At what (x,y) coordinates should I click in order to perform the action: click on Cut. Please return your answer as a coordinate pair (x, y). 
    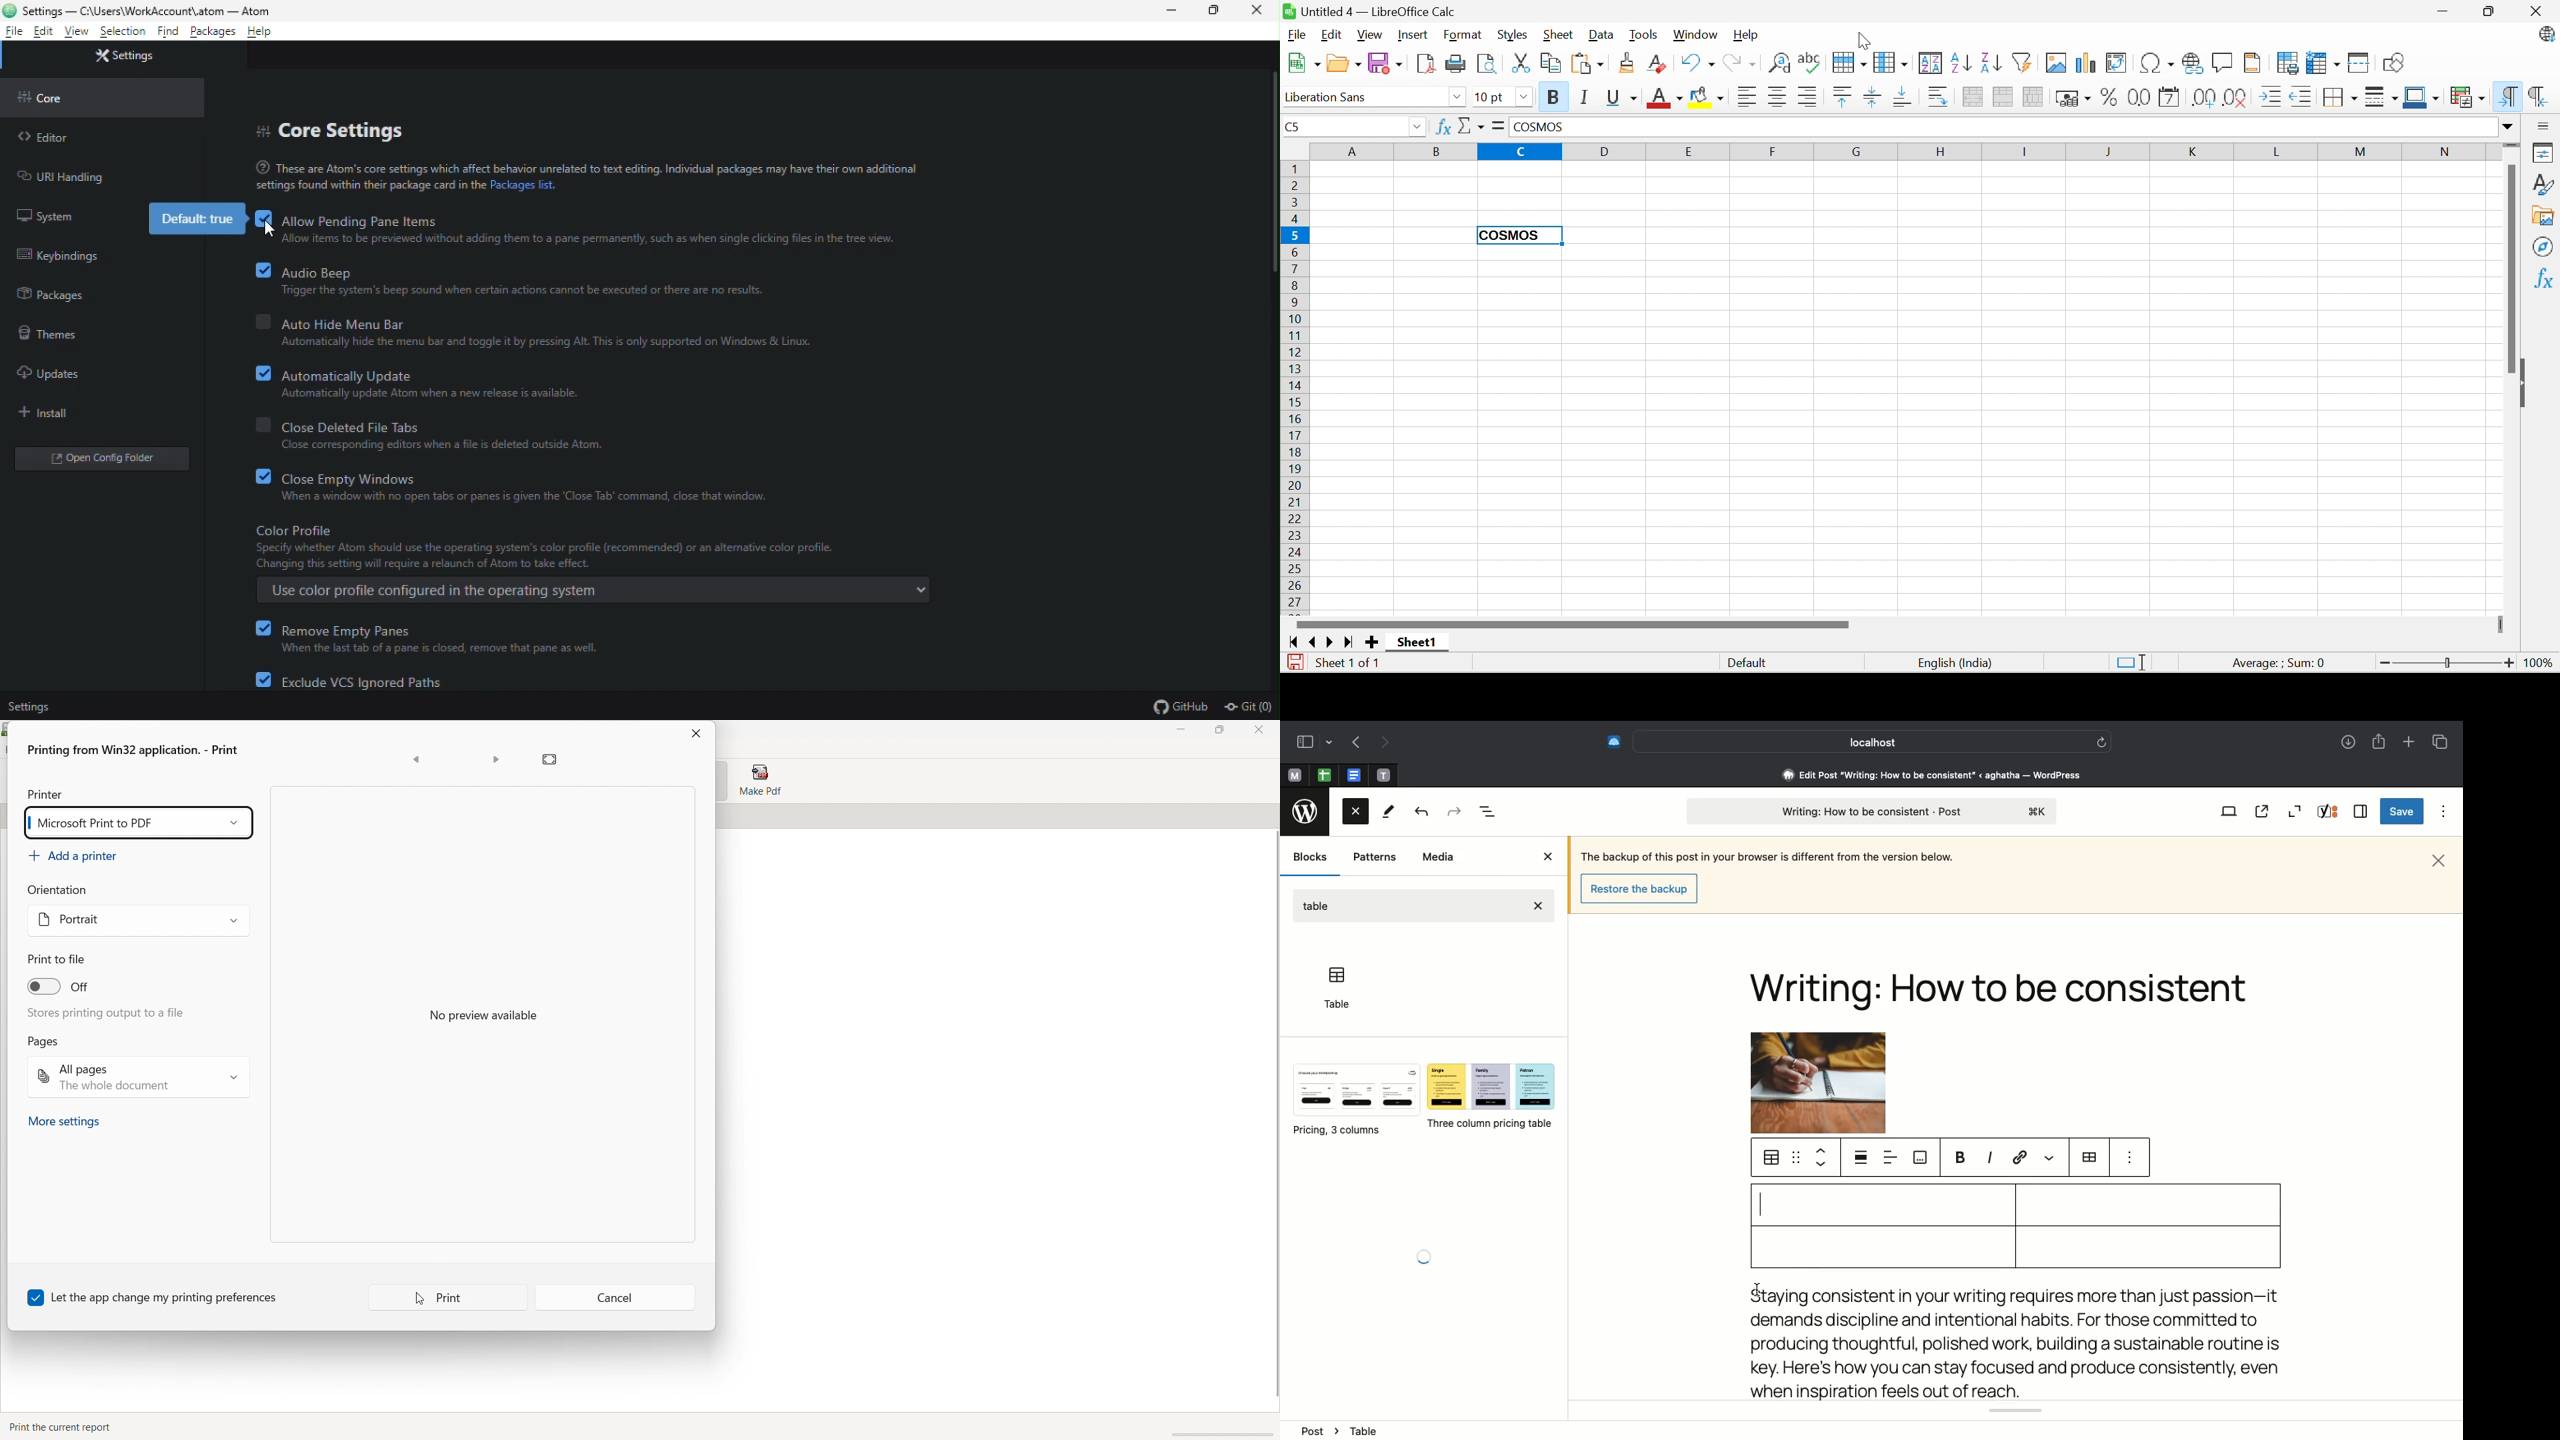
    Looking at the image, I should click on (1523, 63).